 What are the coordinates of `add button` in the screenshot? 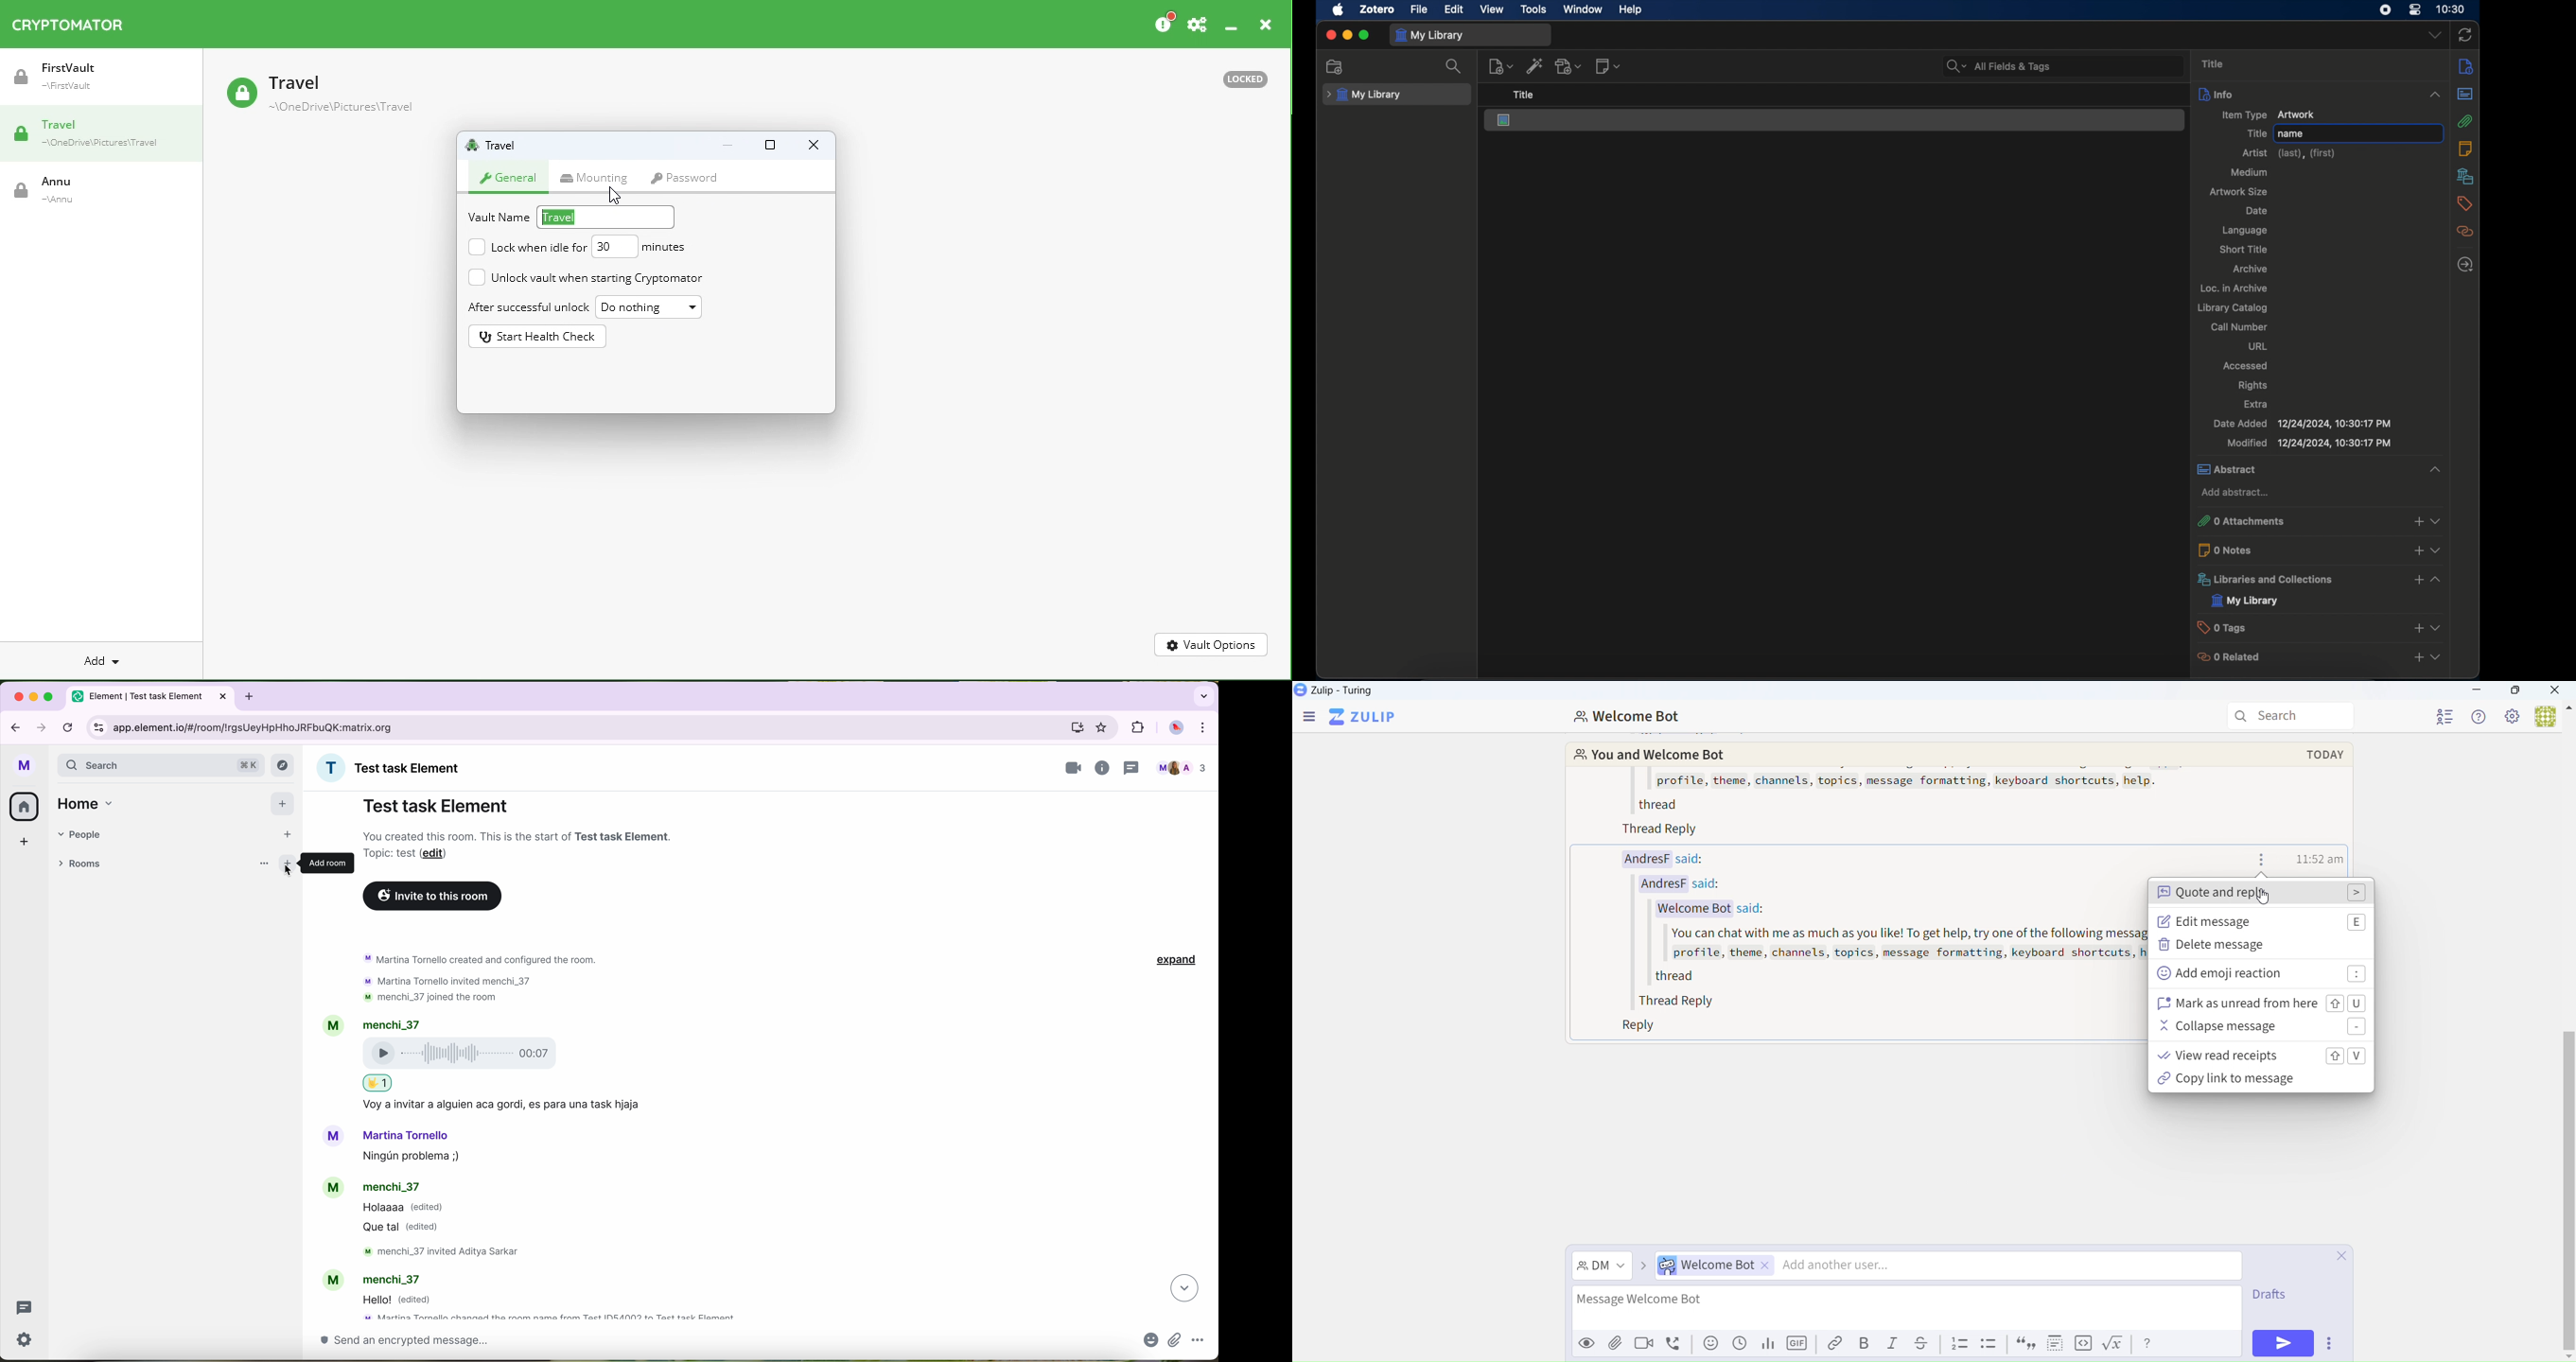 It's located at (282, 803).